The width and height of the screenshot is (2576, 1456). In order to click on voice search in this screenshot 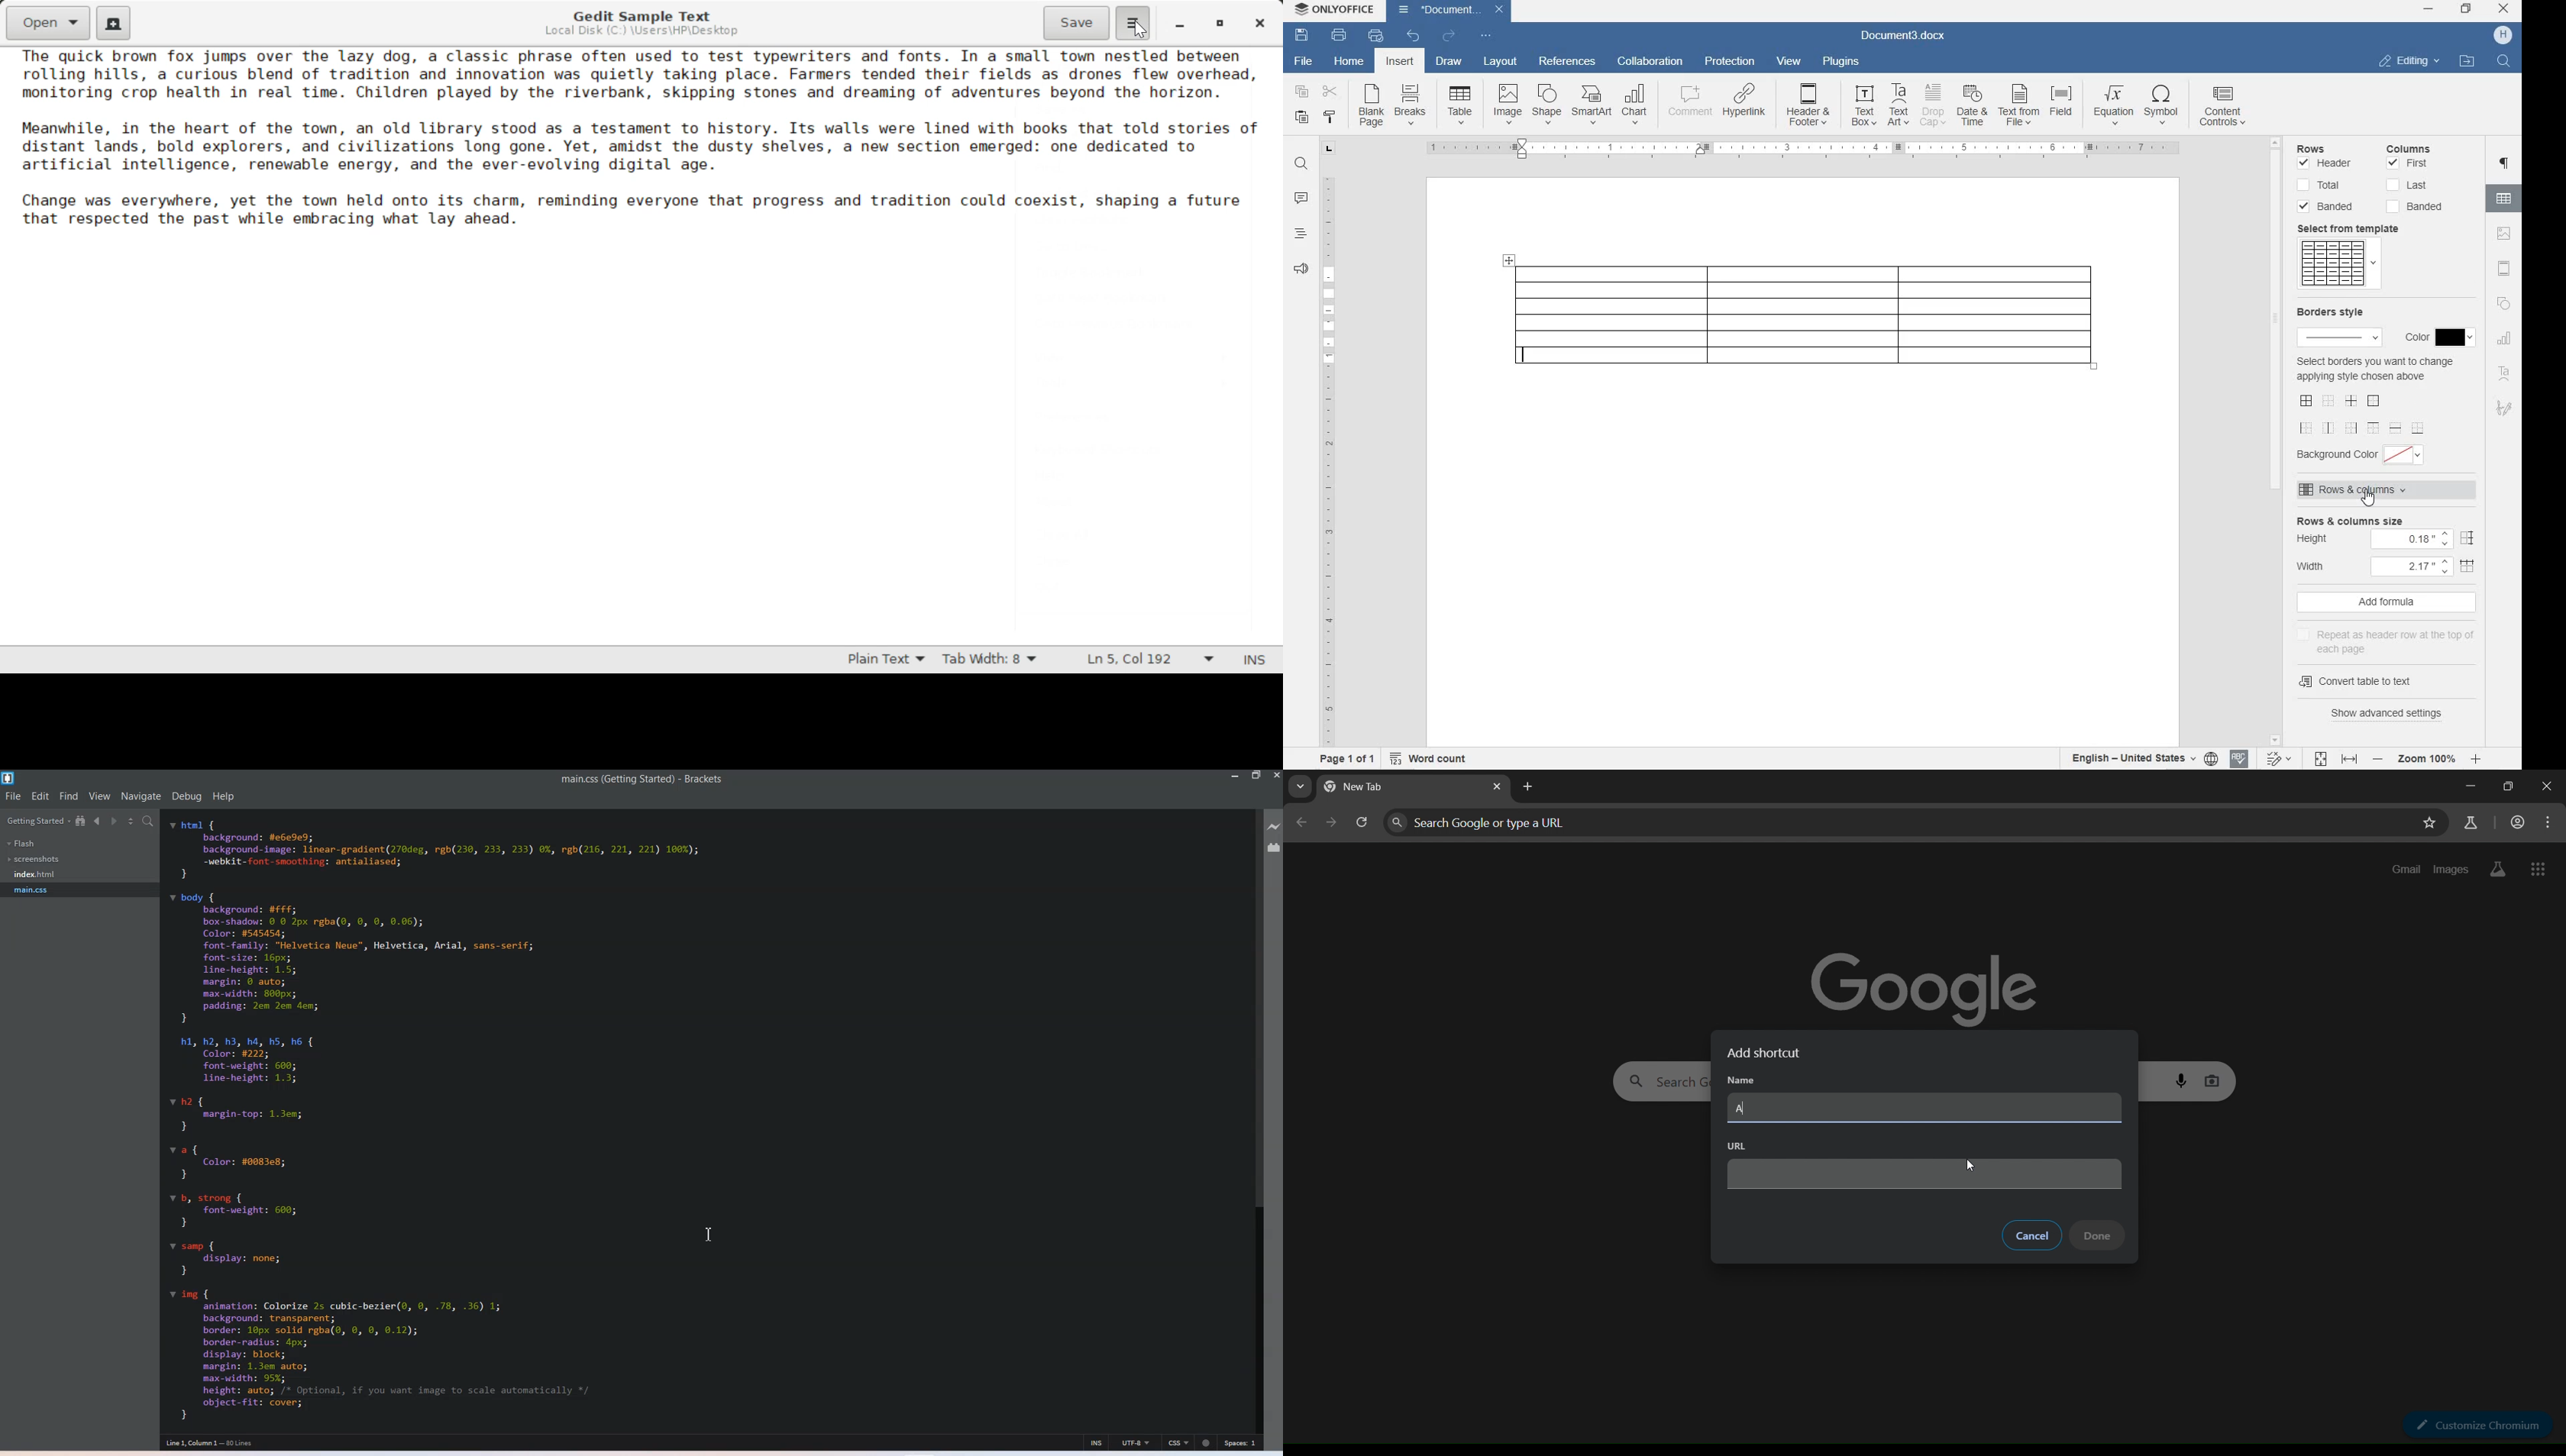, I will do `click(2183, 1080)`.